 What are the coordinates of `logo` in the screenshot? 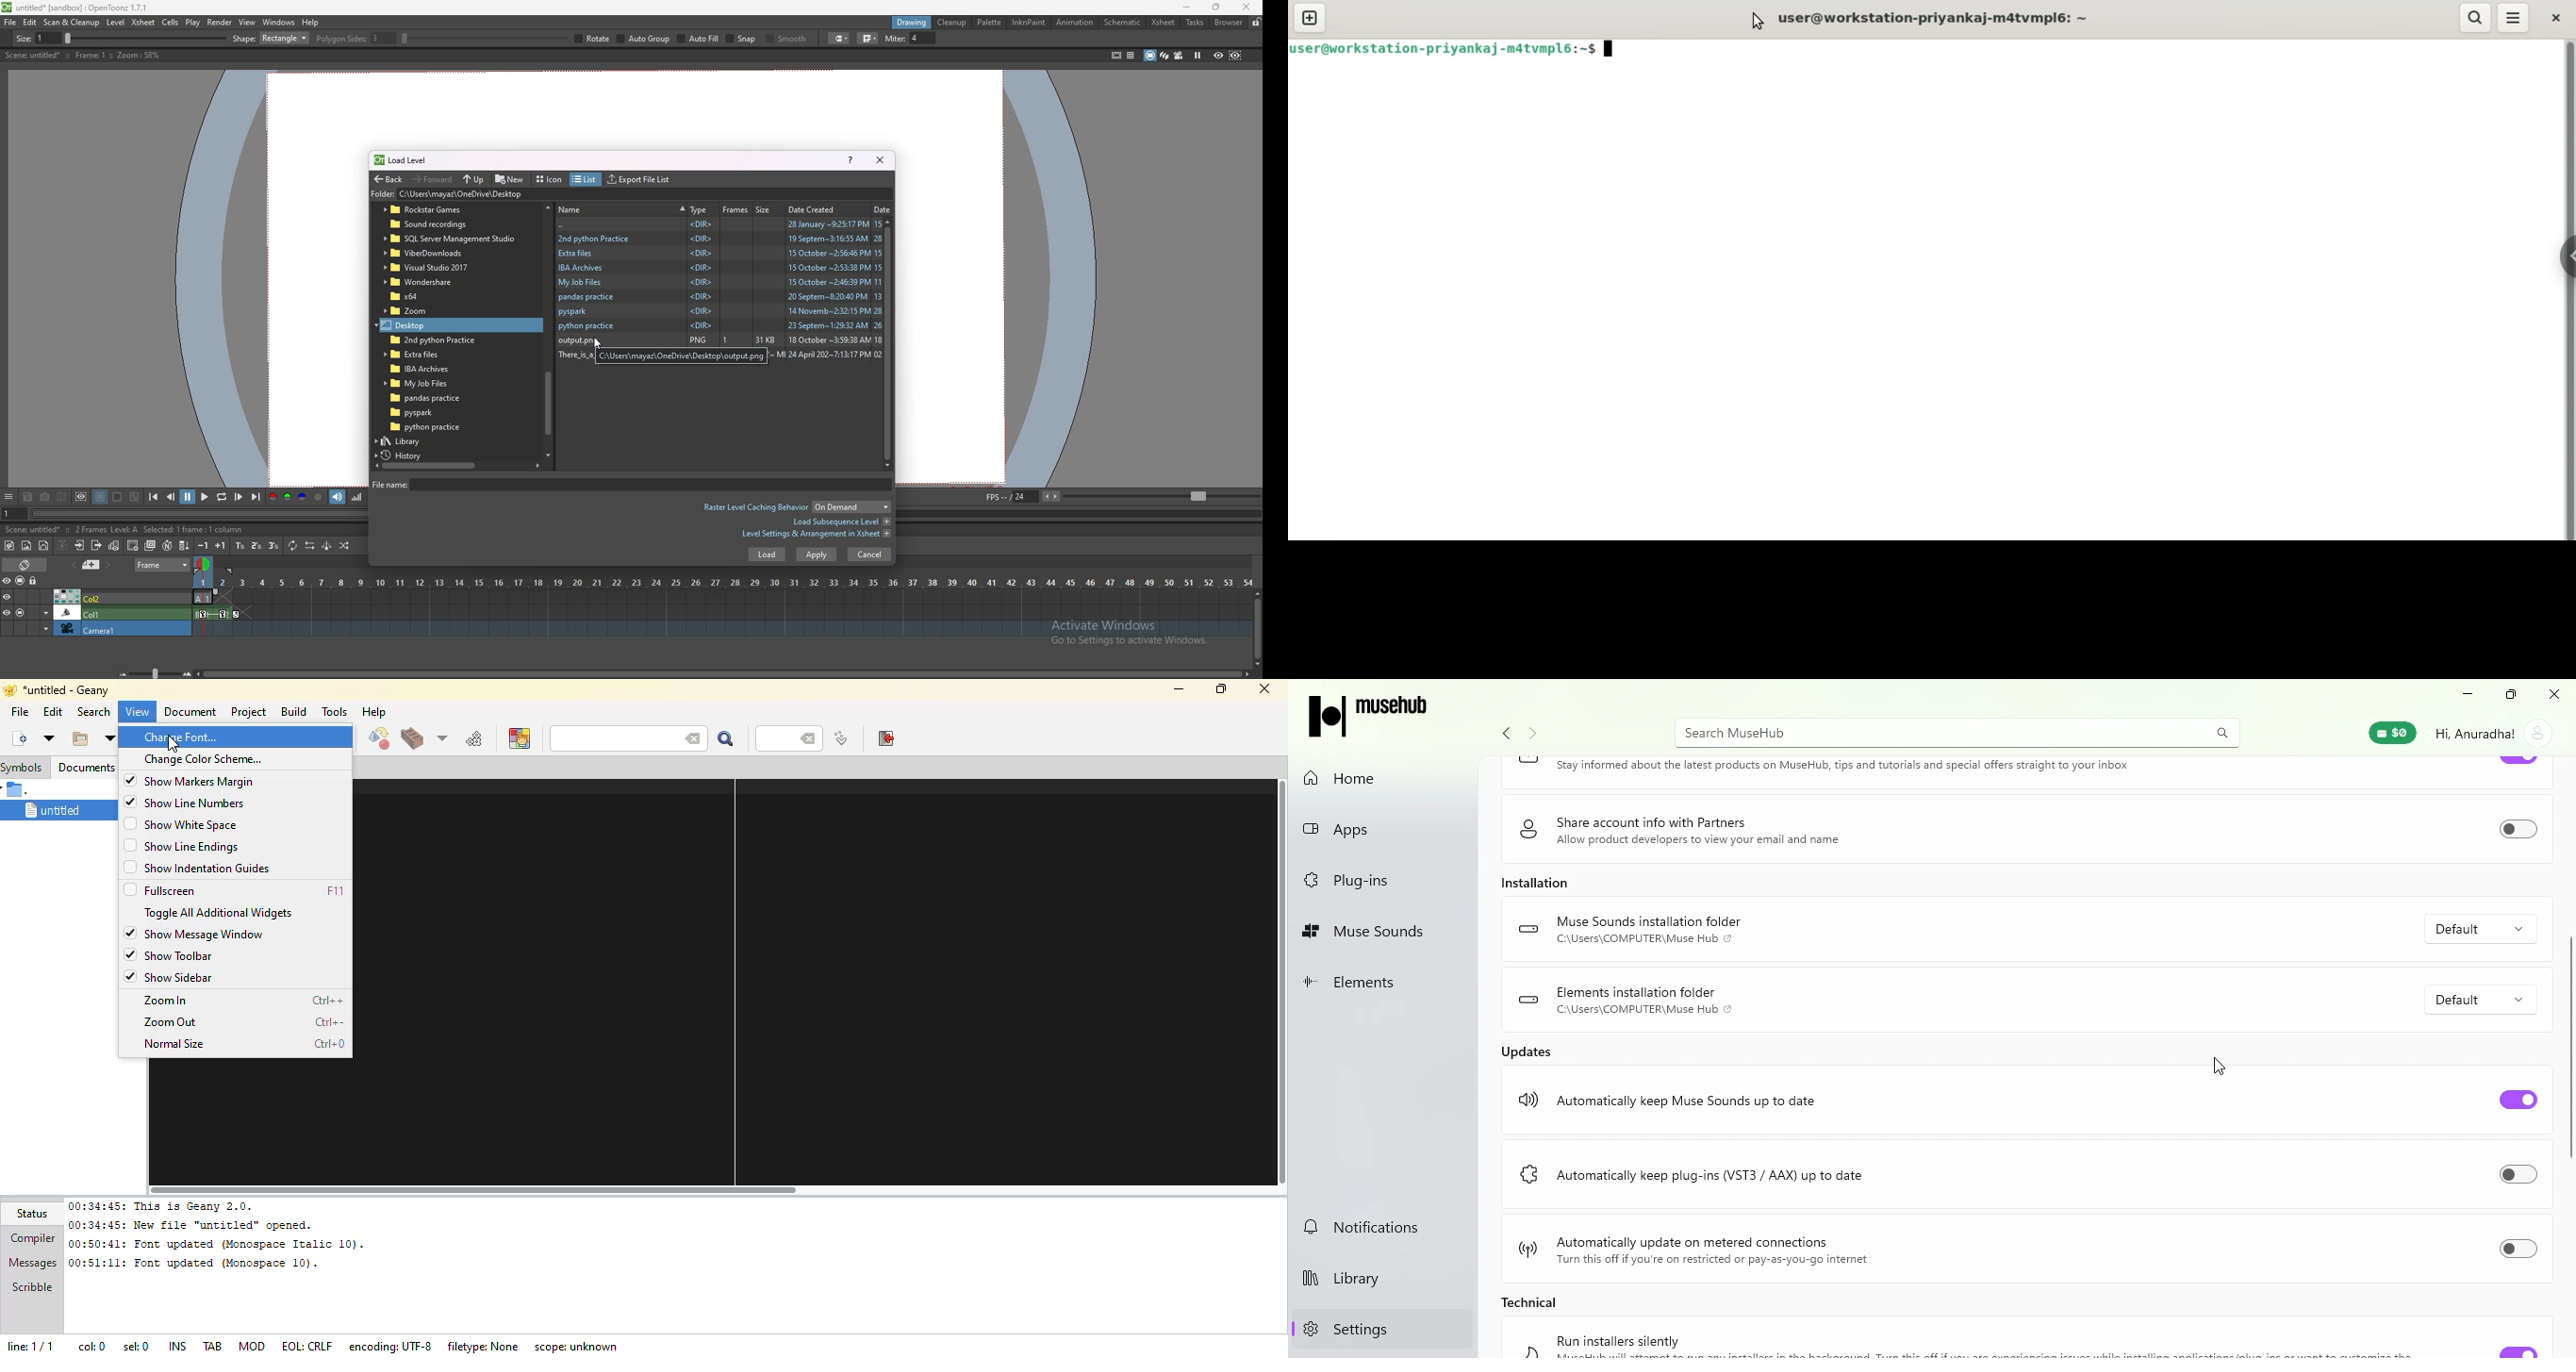 It's located at (1527, 762).